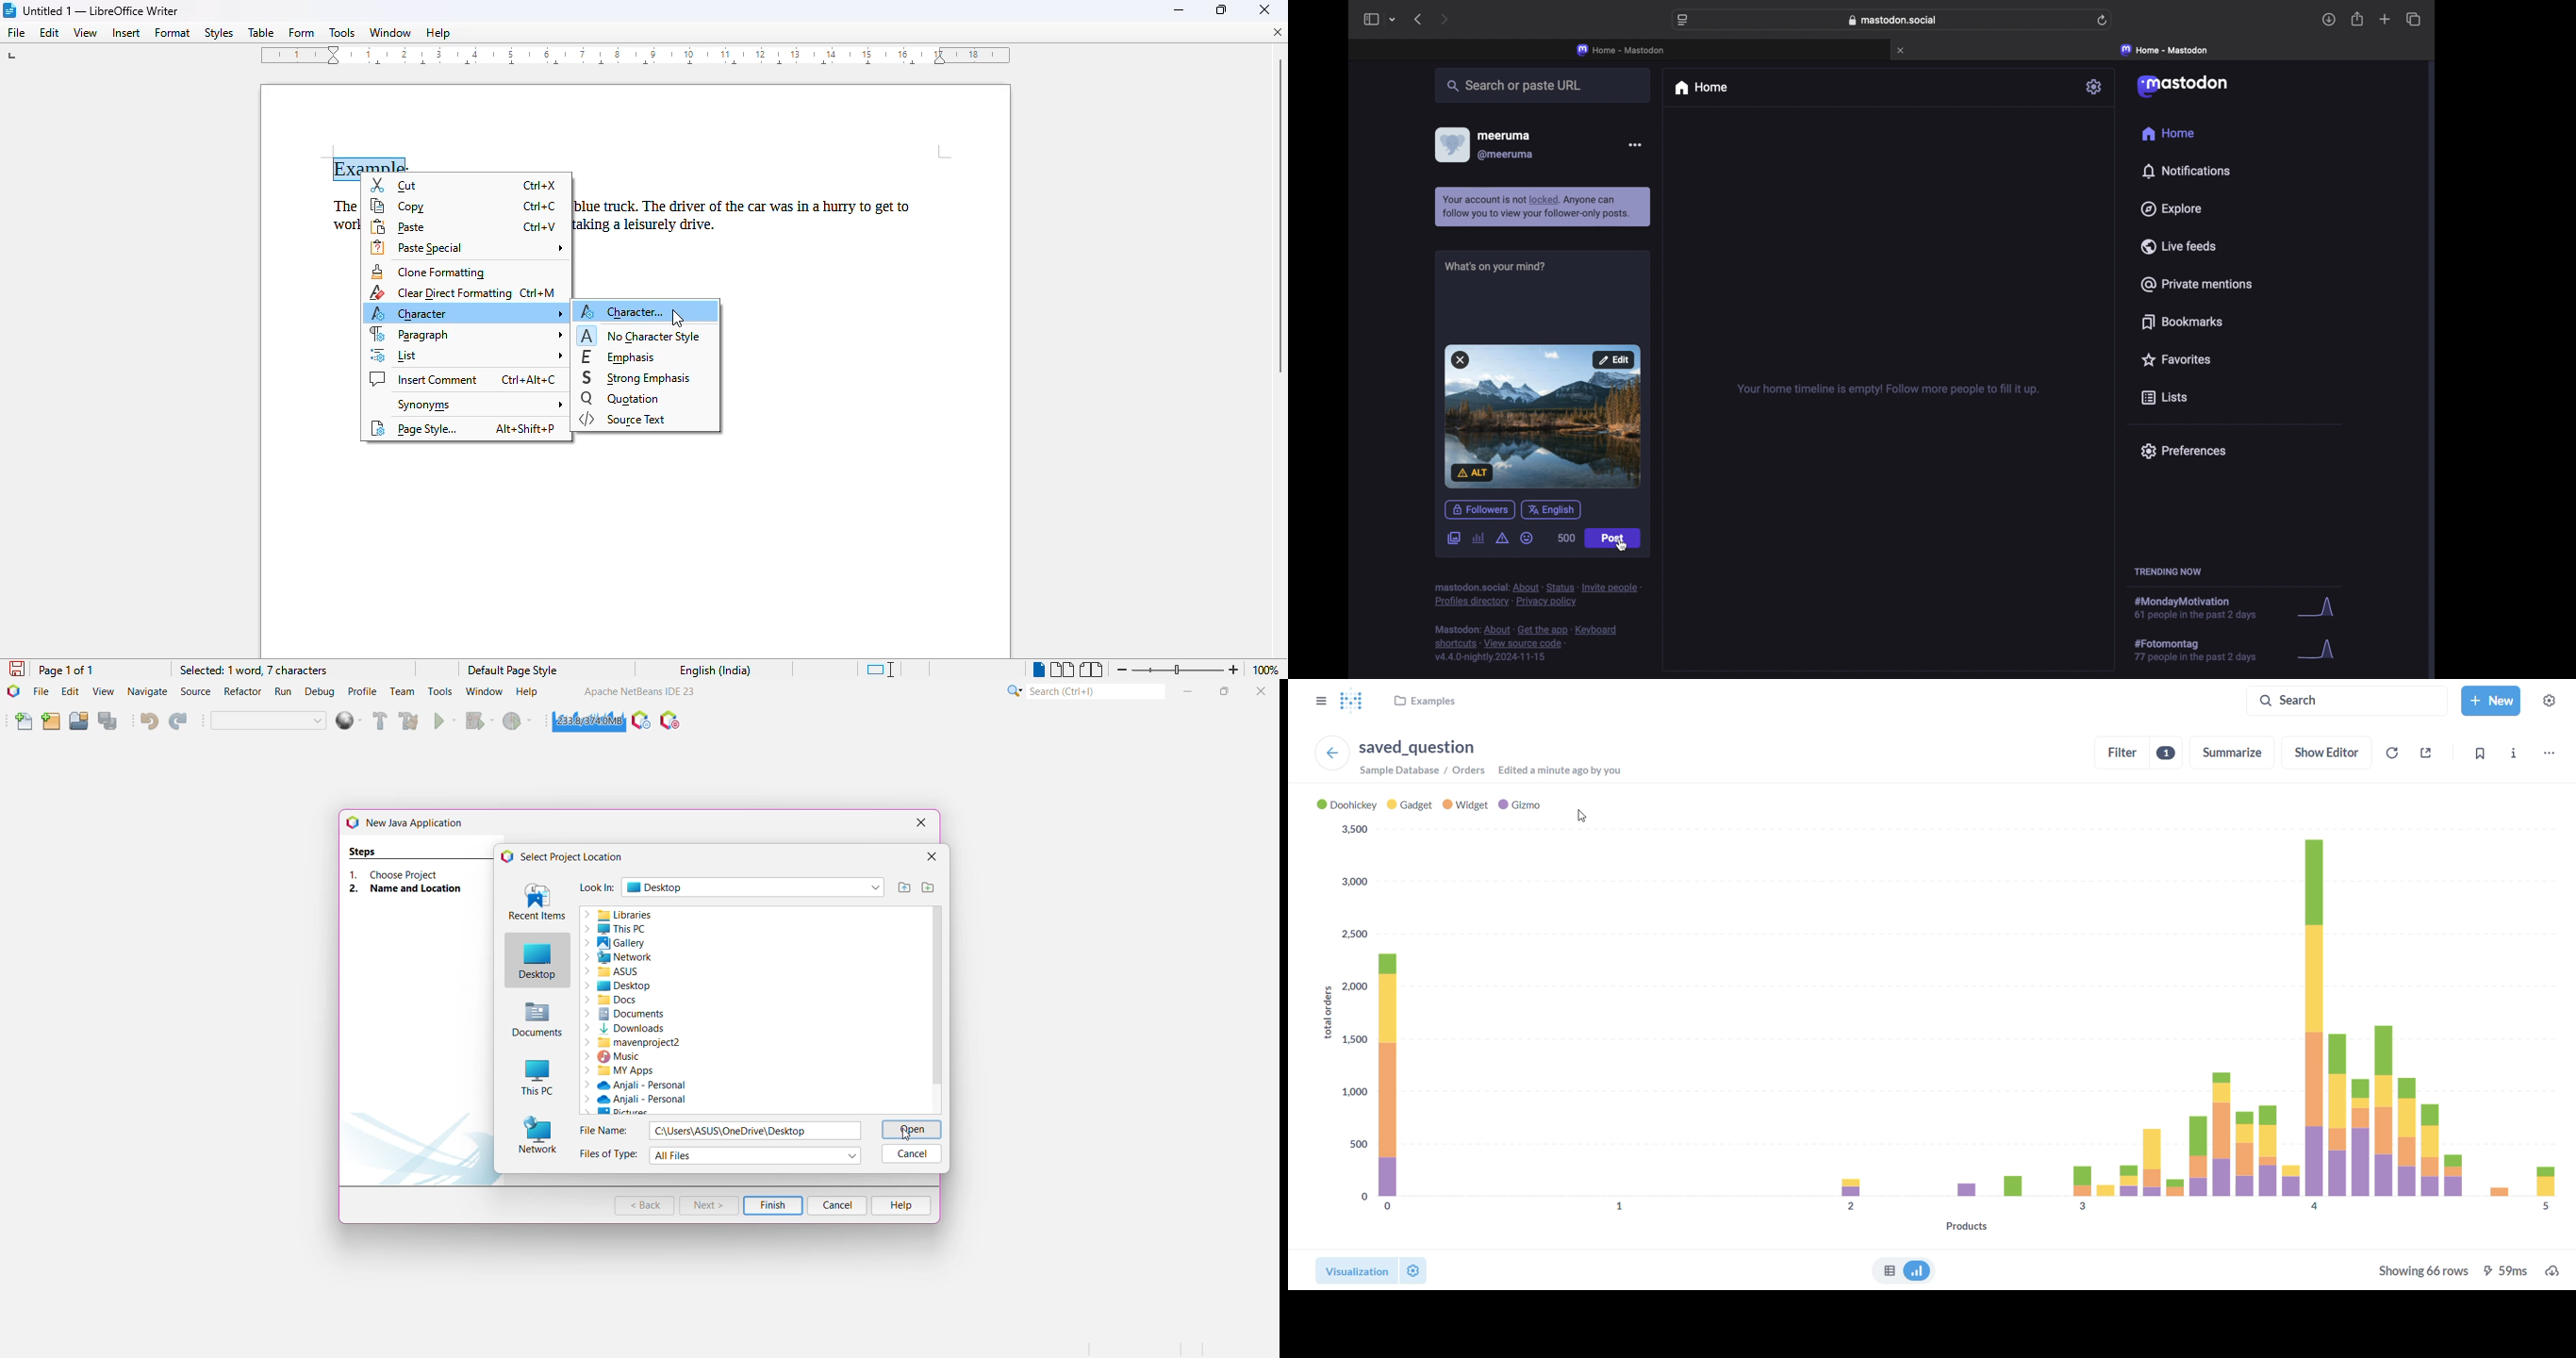  What do you see at coordinates (1518, 87) in the screenshot?
I see `search or paste url` at bounding box center [1518, 87].